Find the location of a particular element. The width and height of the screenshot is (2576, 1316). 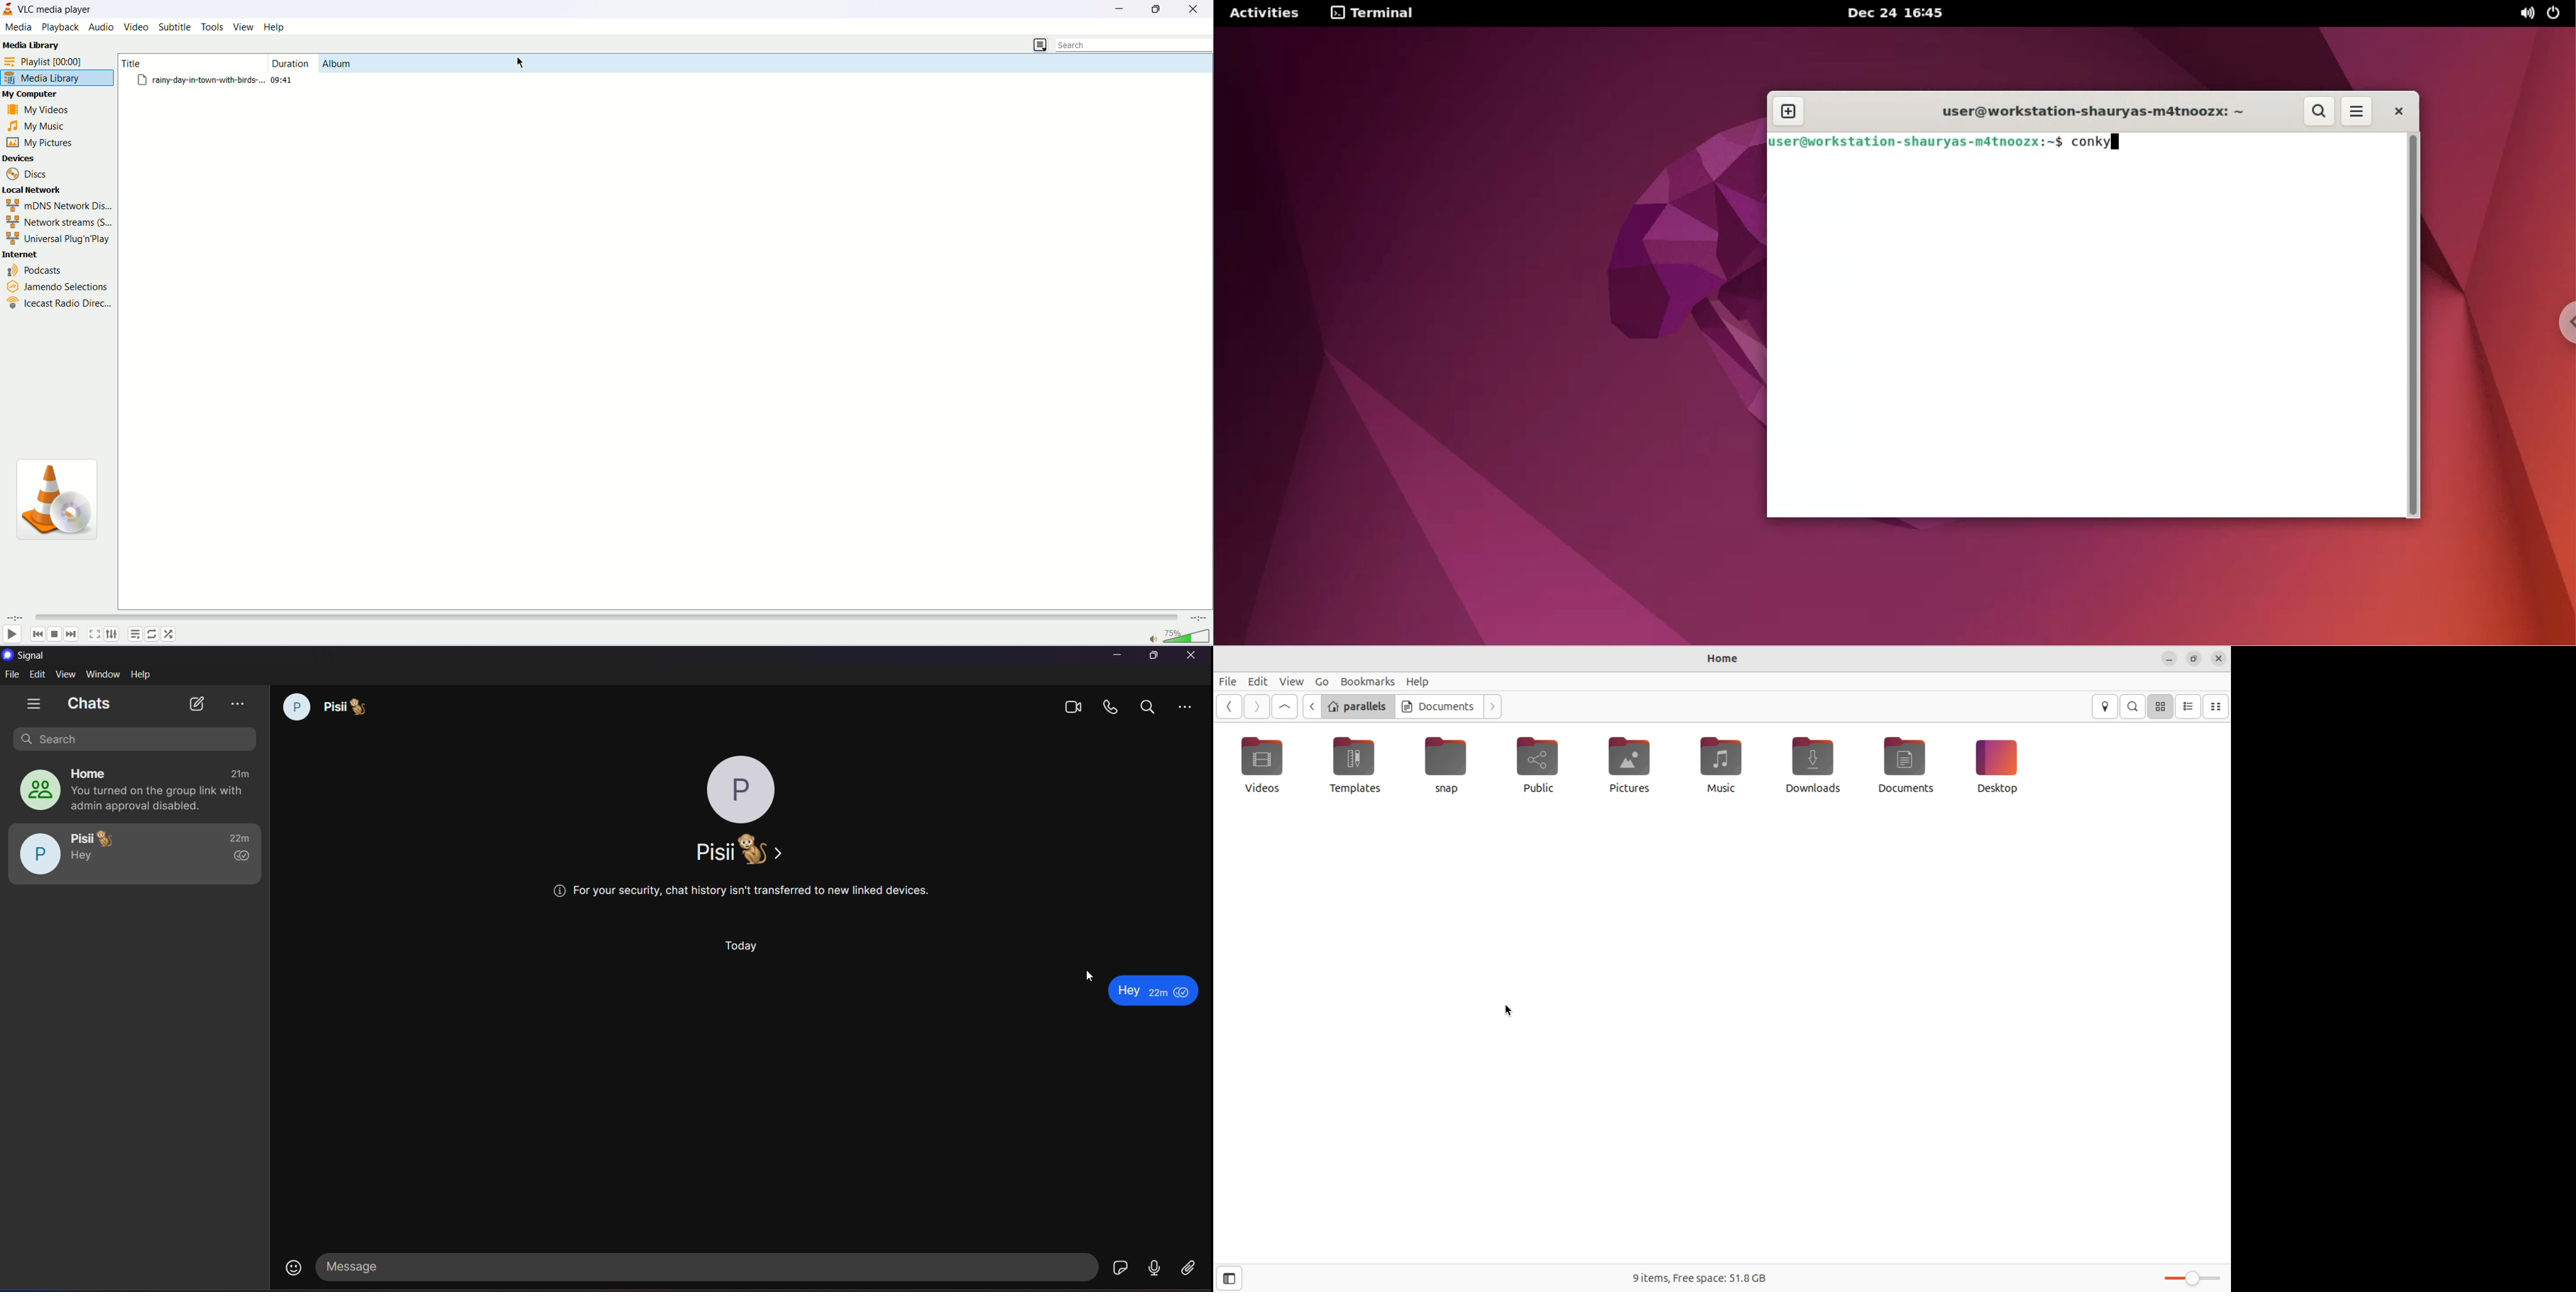

remaining time is located at coordinates (1201, 618).